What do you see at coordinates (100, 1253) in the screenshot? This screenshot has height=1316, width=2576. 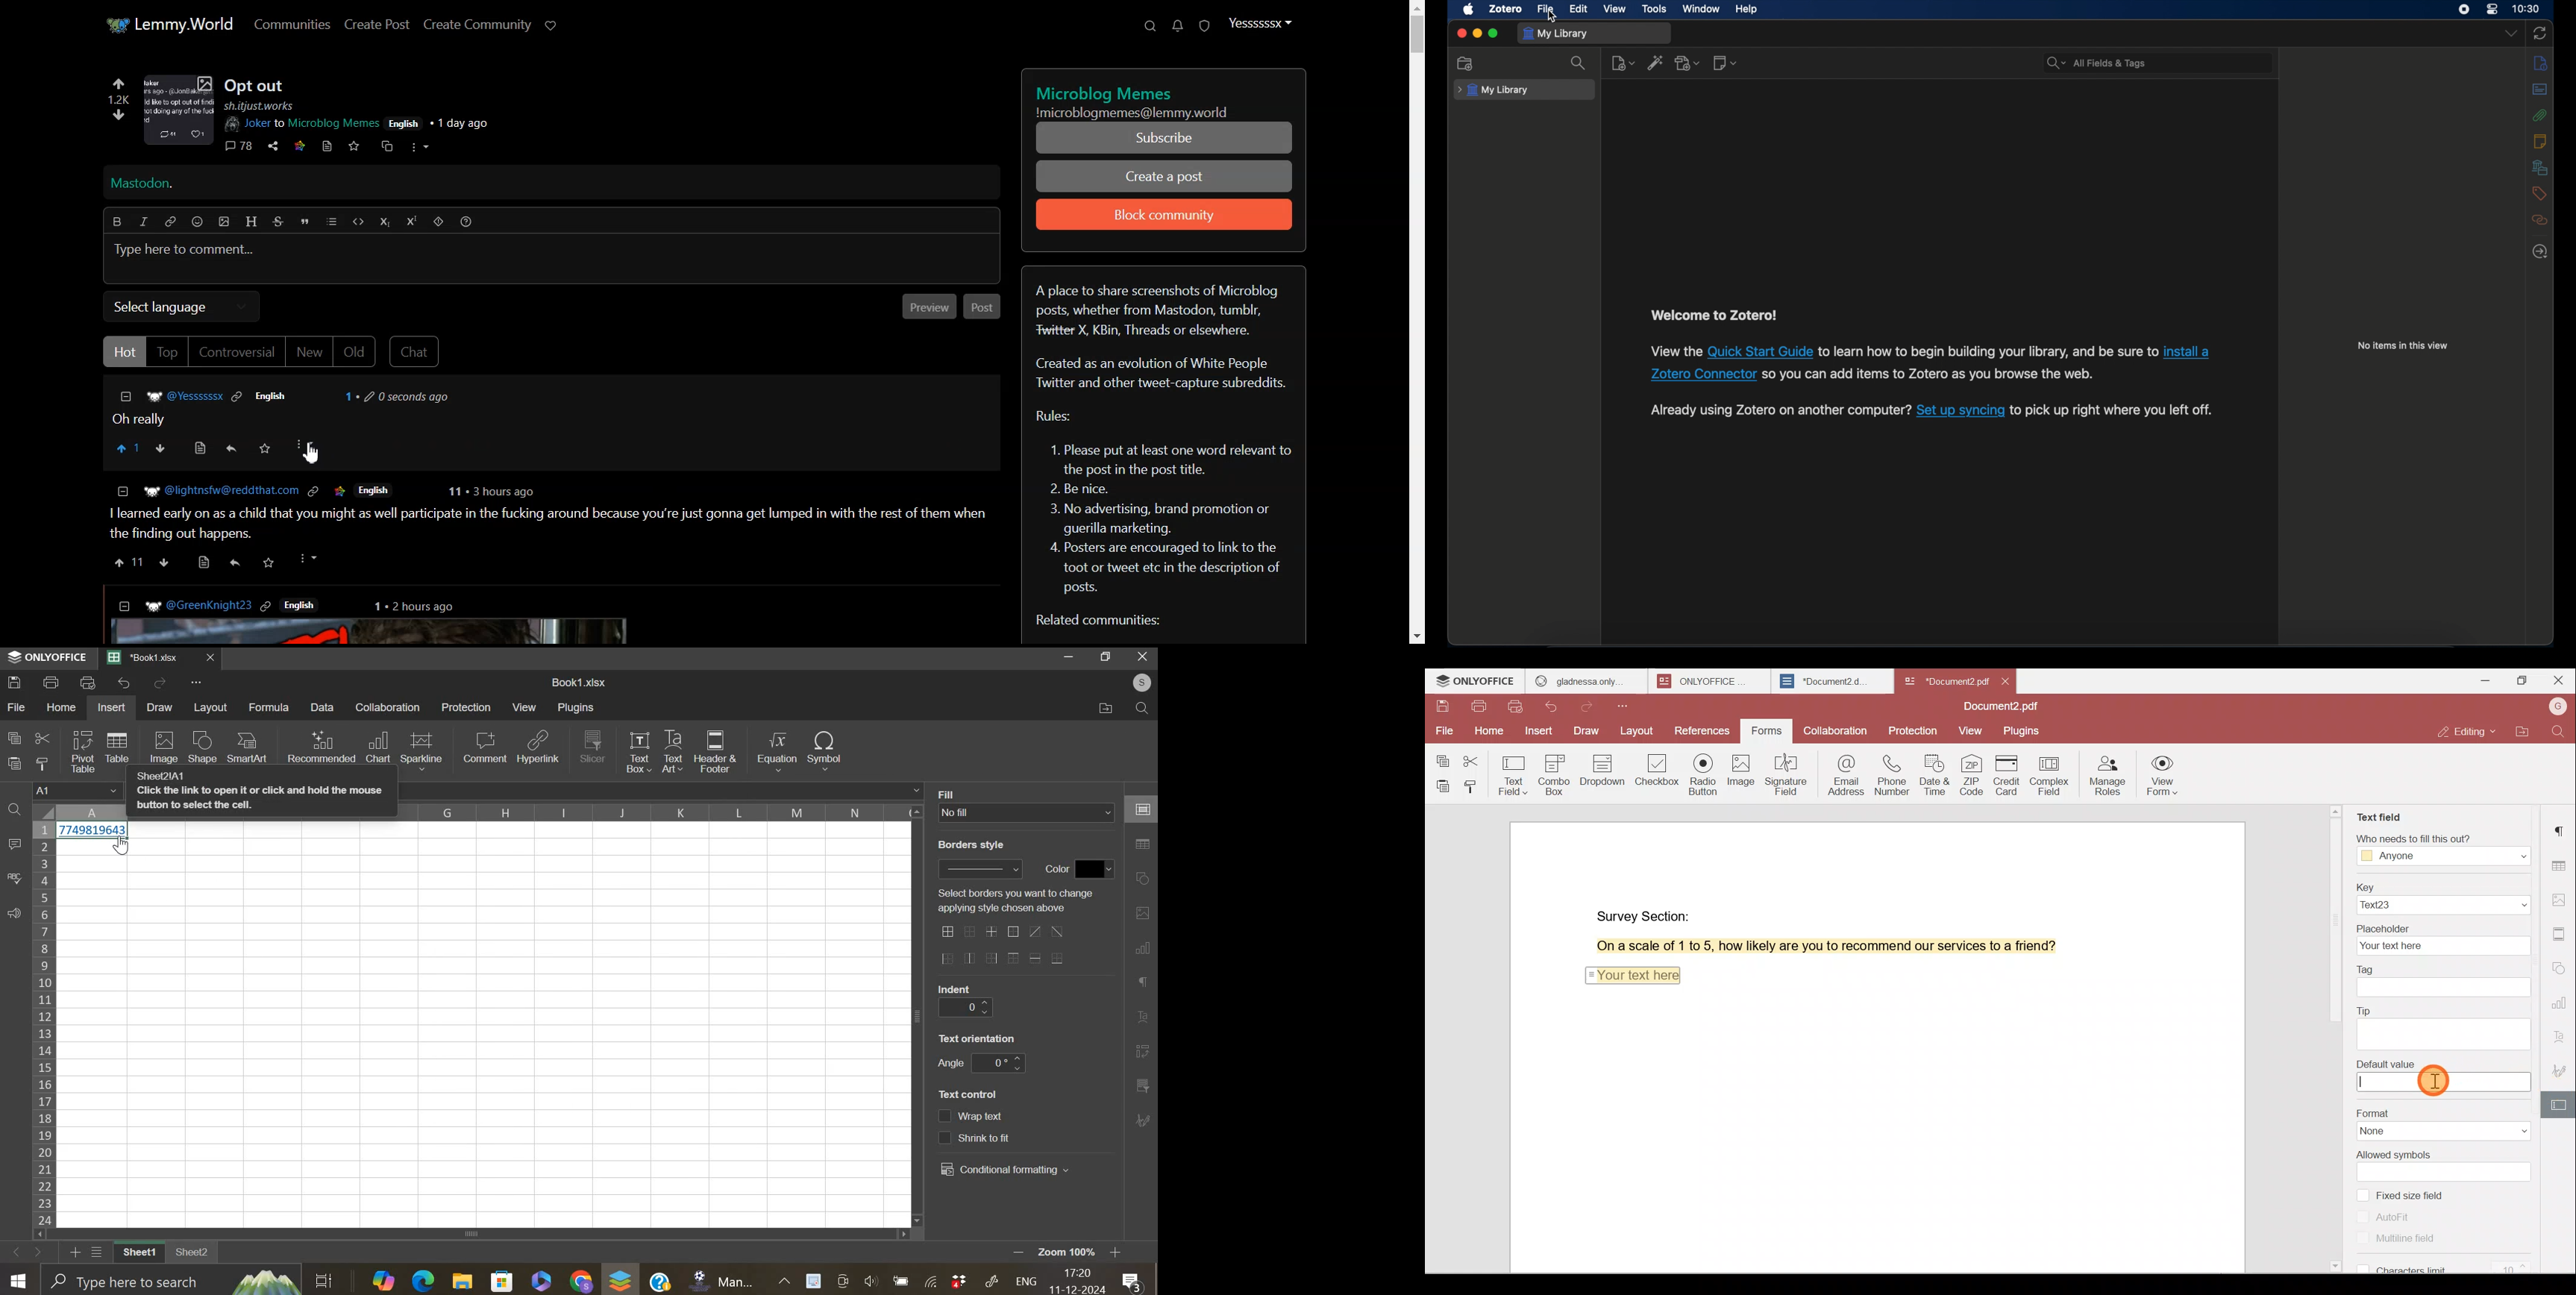 I see `list sheets` at bounding box center [100, 1253].